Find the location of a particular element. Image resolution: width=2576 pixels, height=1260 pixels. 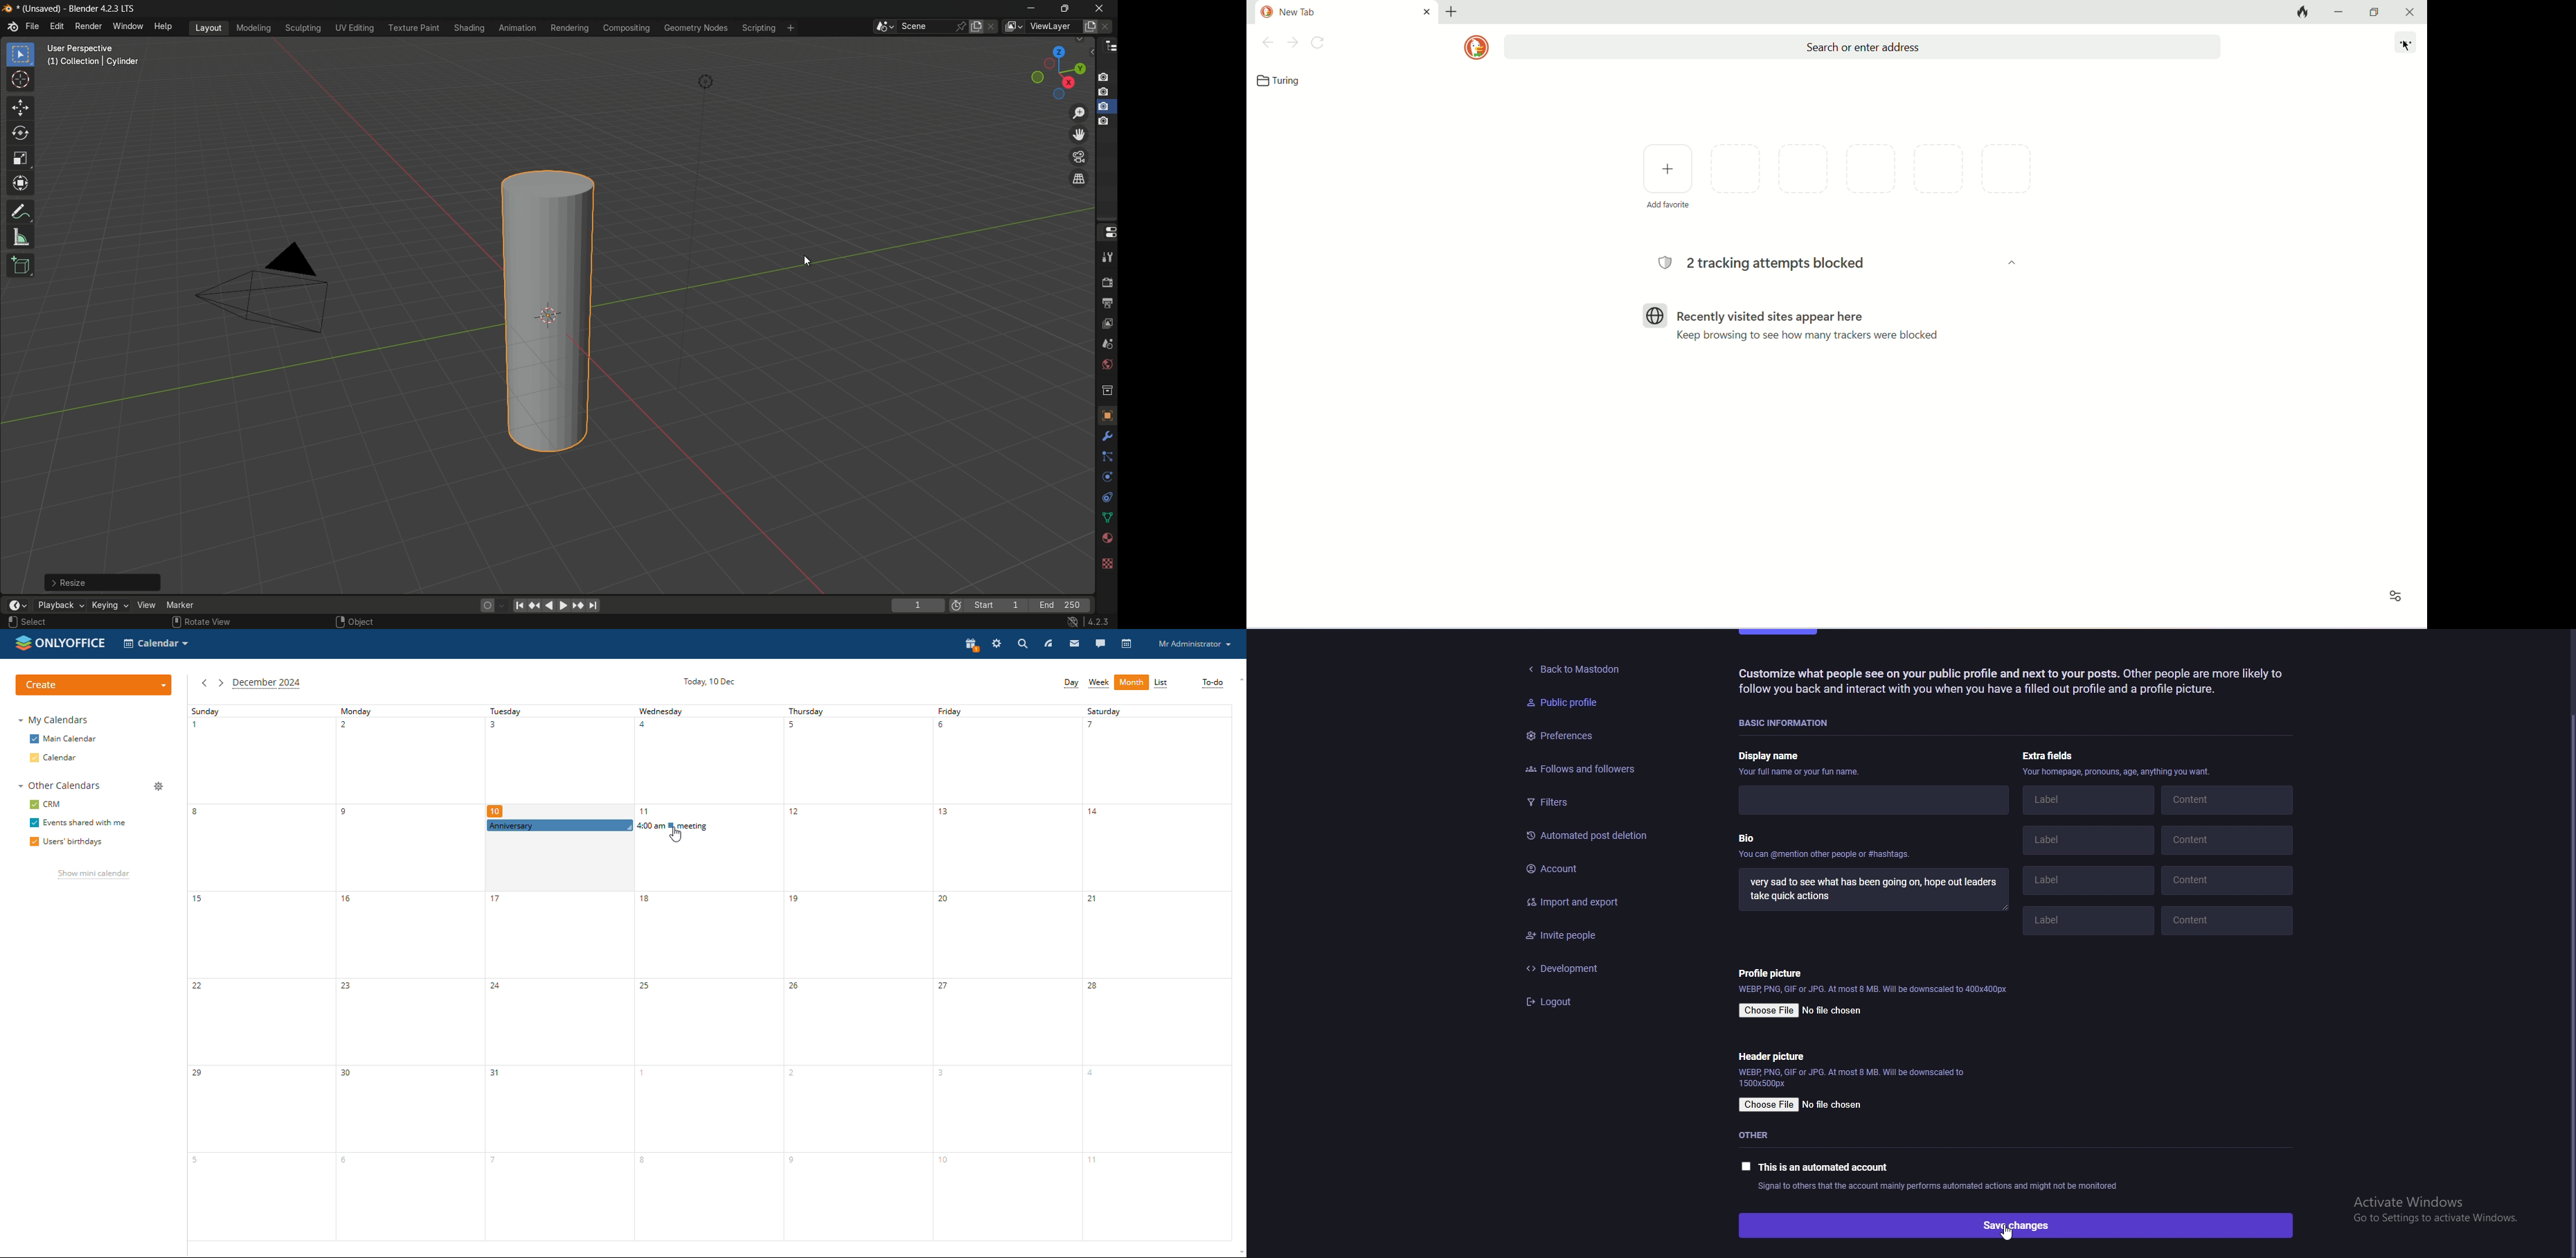

your full name or fun name is located at coordinates (1803, 772).